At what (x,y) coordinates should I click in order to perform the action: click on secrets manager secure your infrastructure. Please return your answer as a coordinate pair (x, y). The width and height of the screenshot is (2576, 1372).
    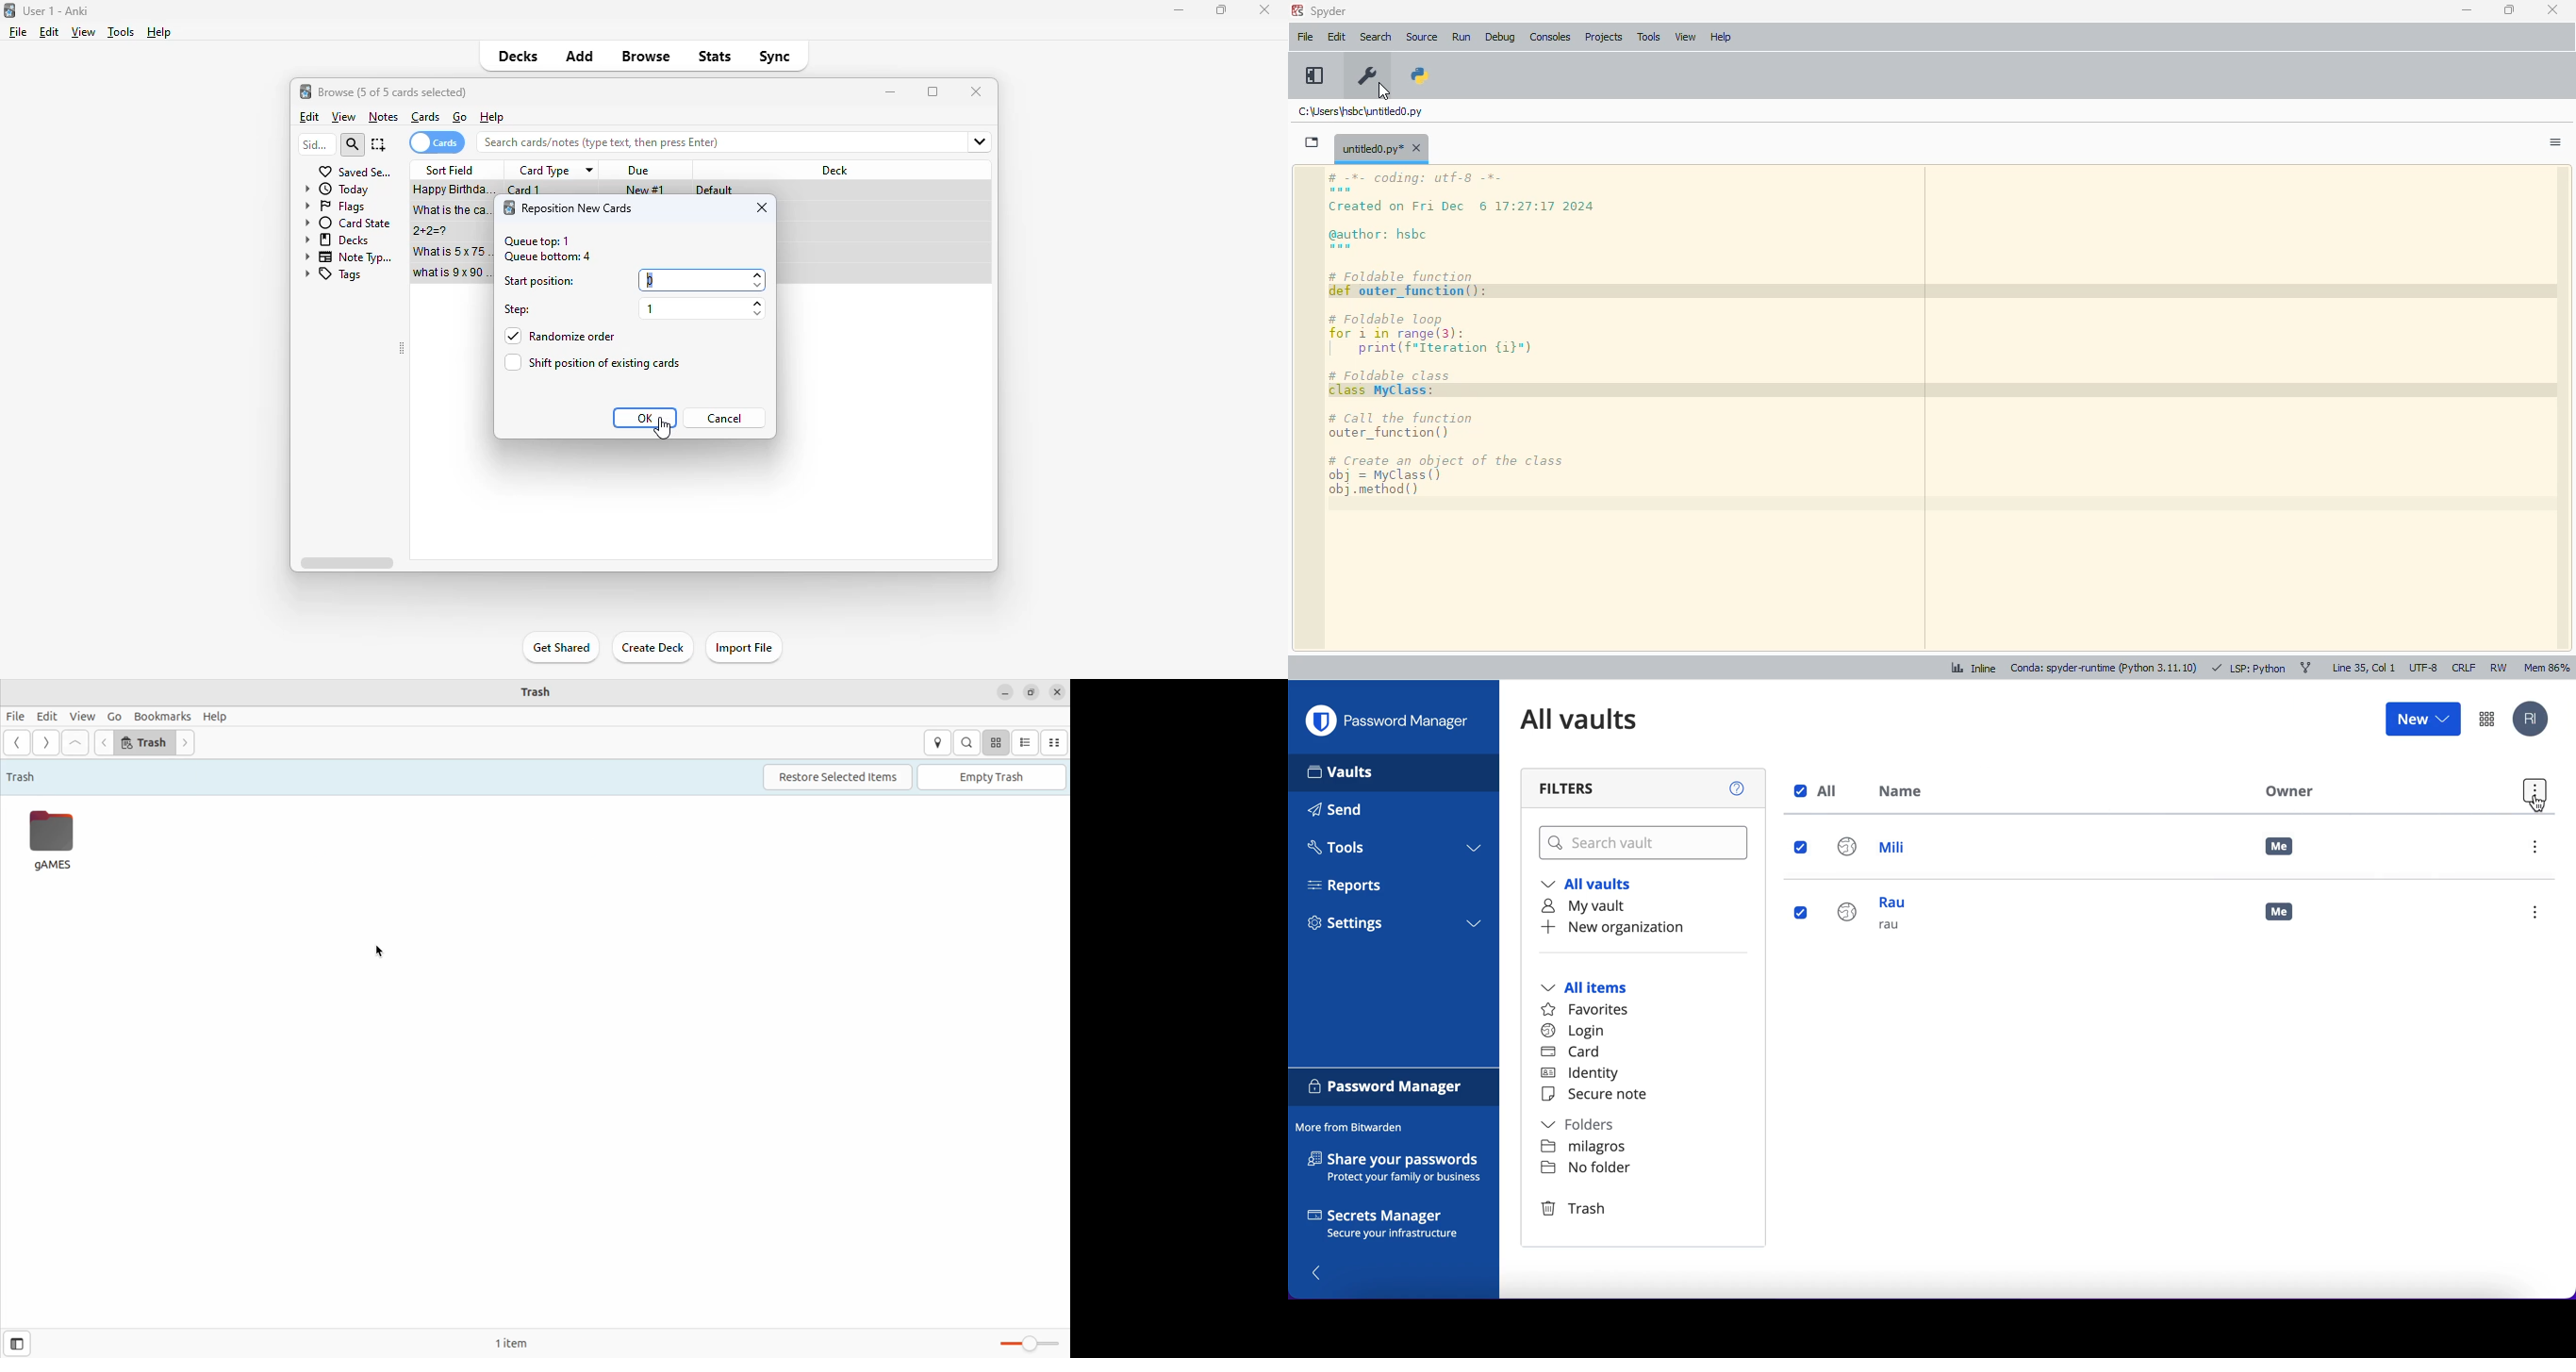
    Looking at the image, I should click on (1394, 1226).